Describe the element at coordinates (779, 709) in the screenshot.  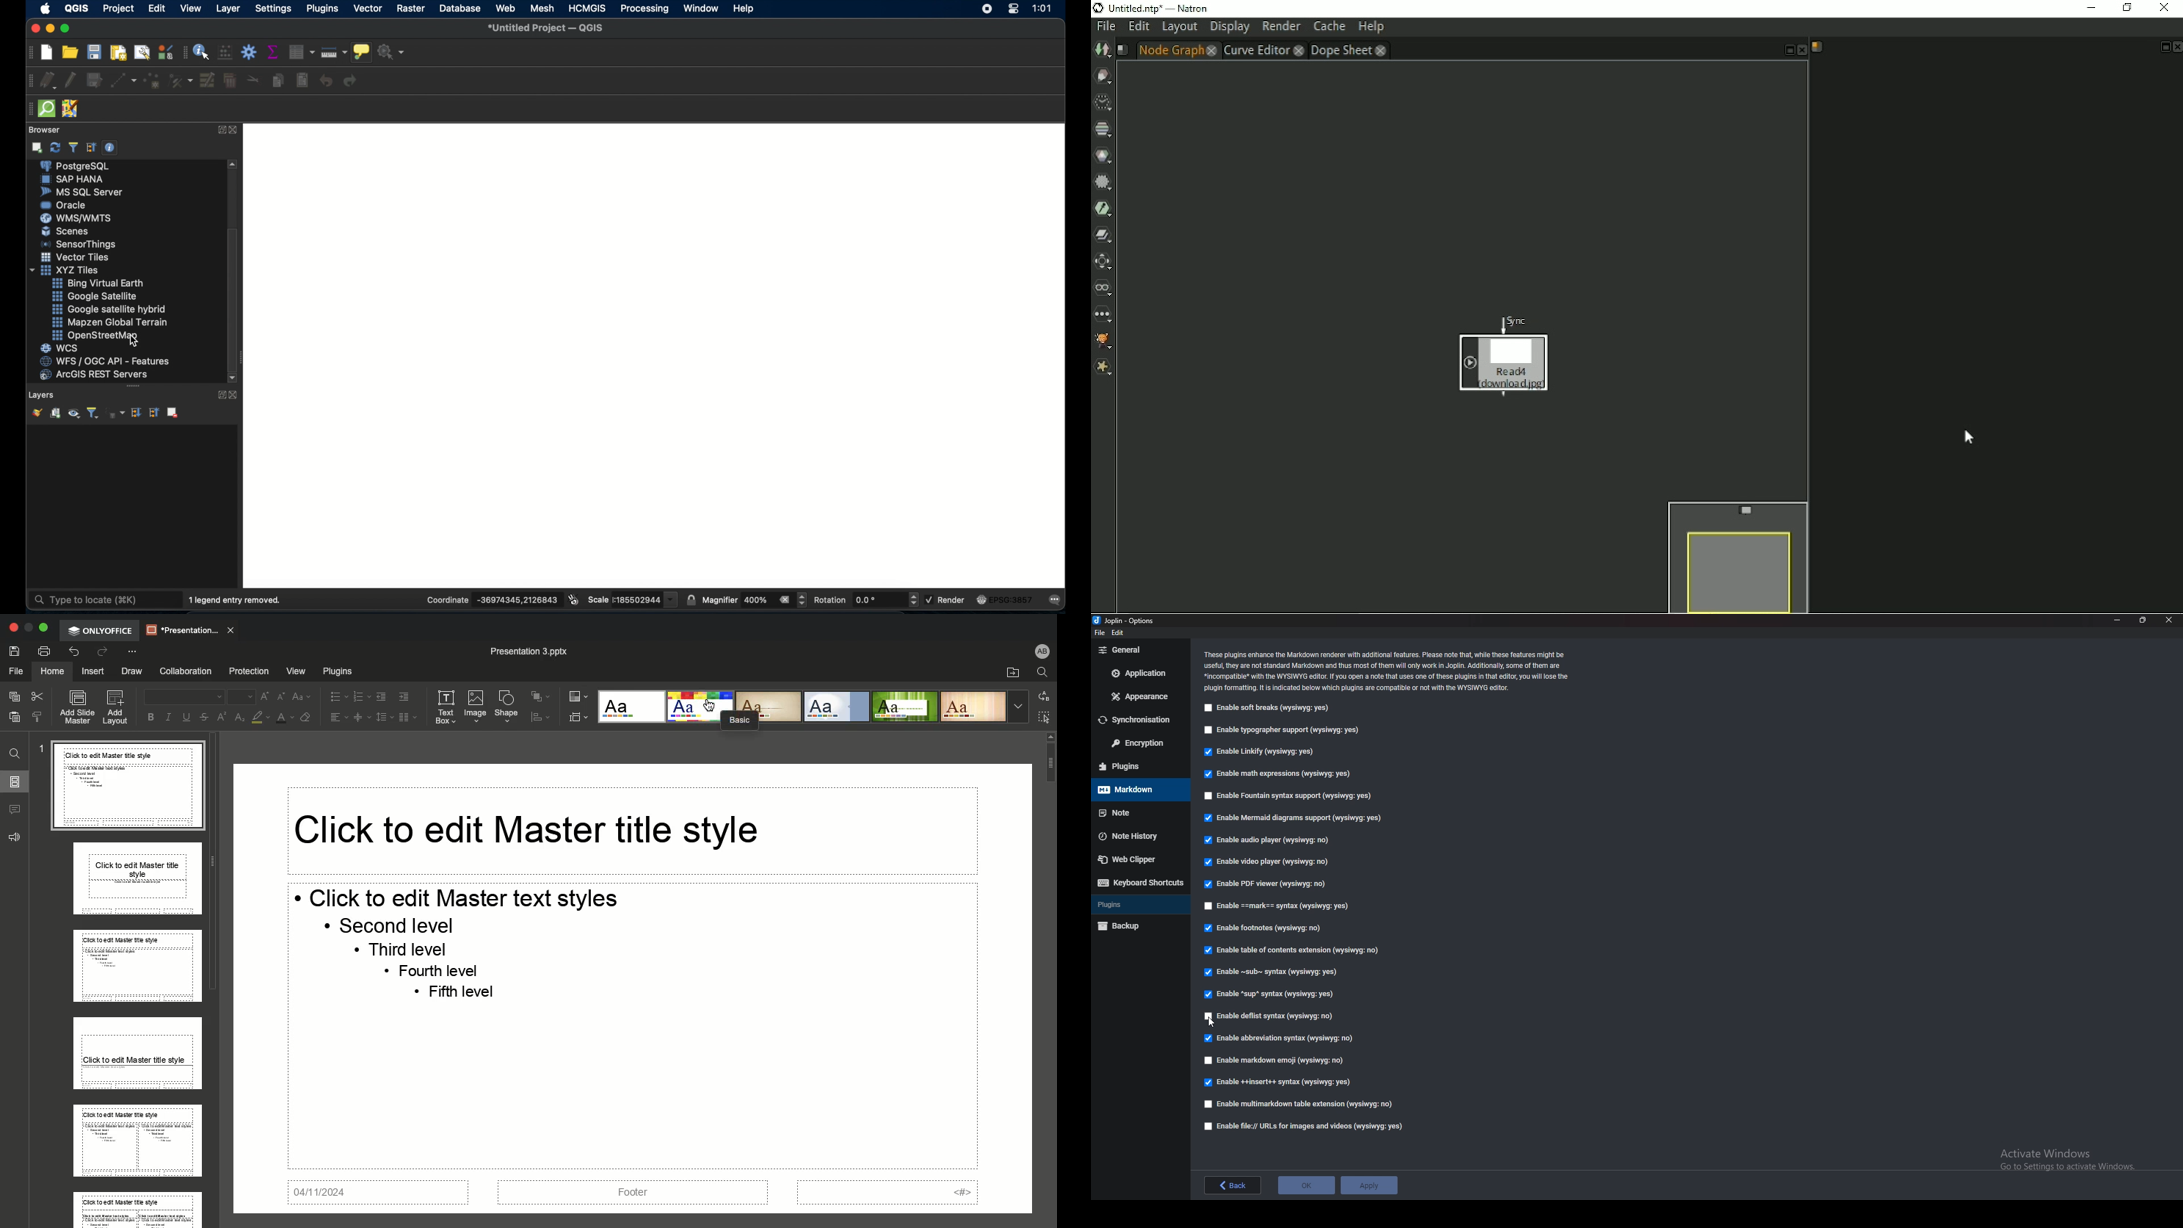
I see `Classic style` at that location.